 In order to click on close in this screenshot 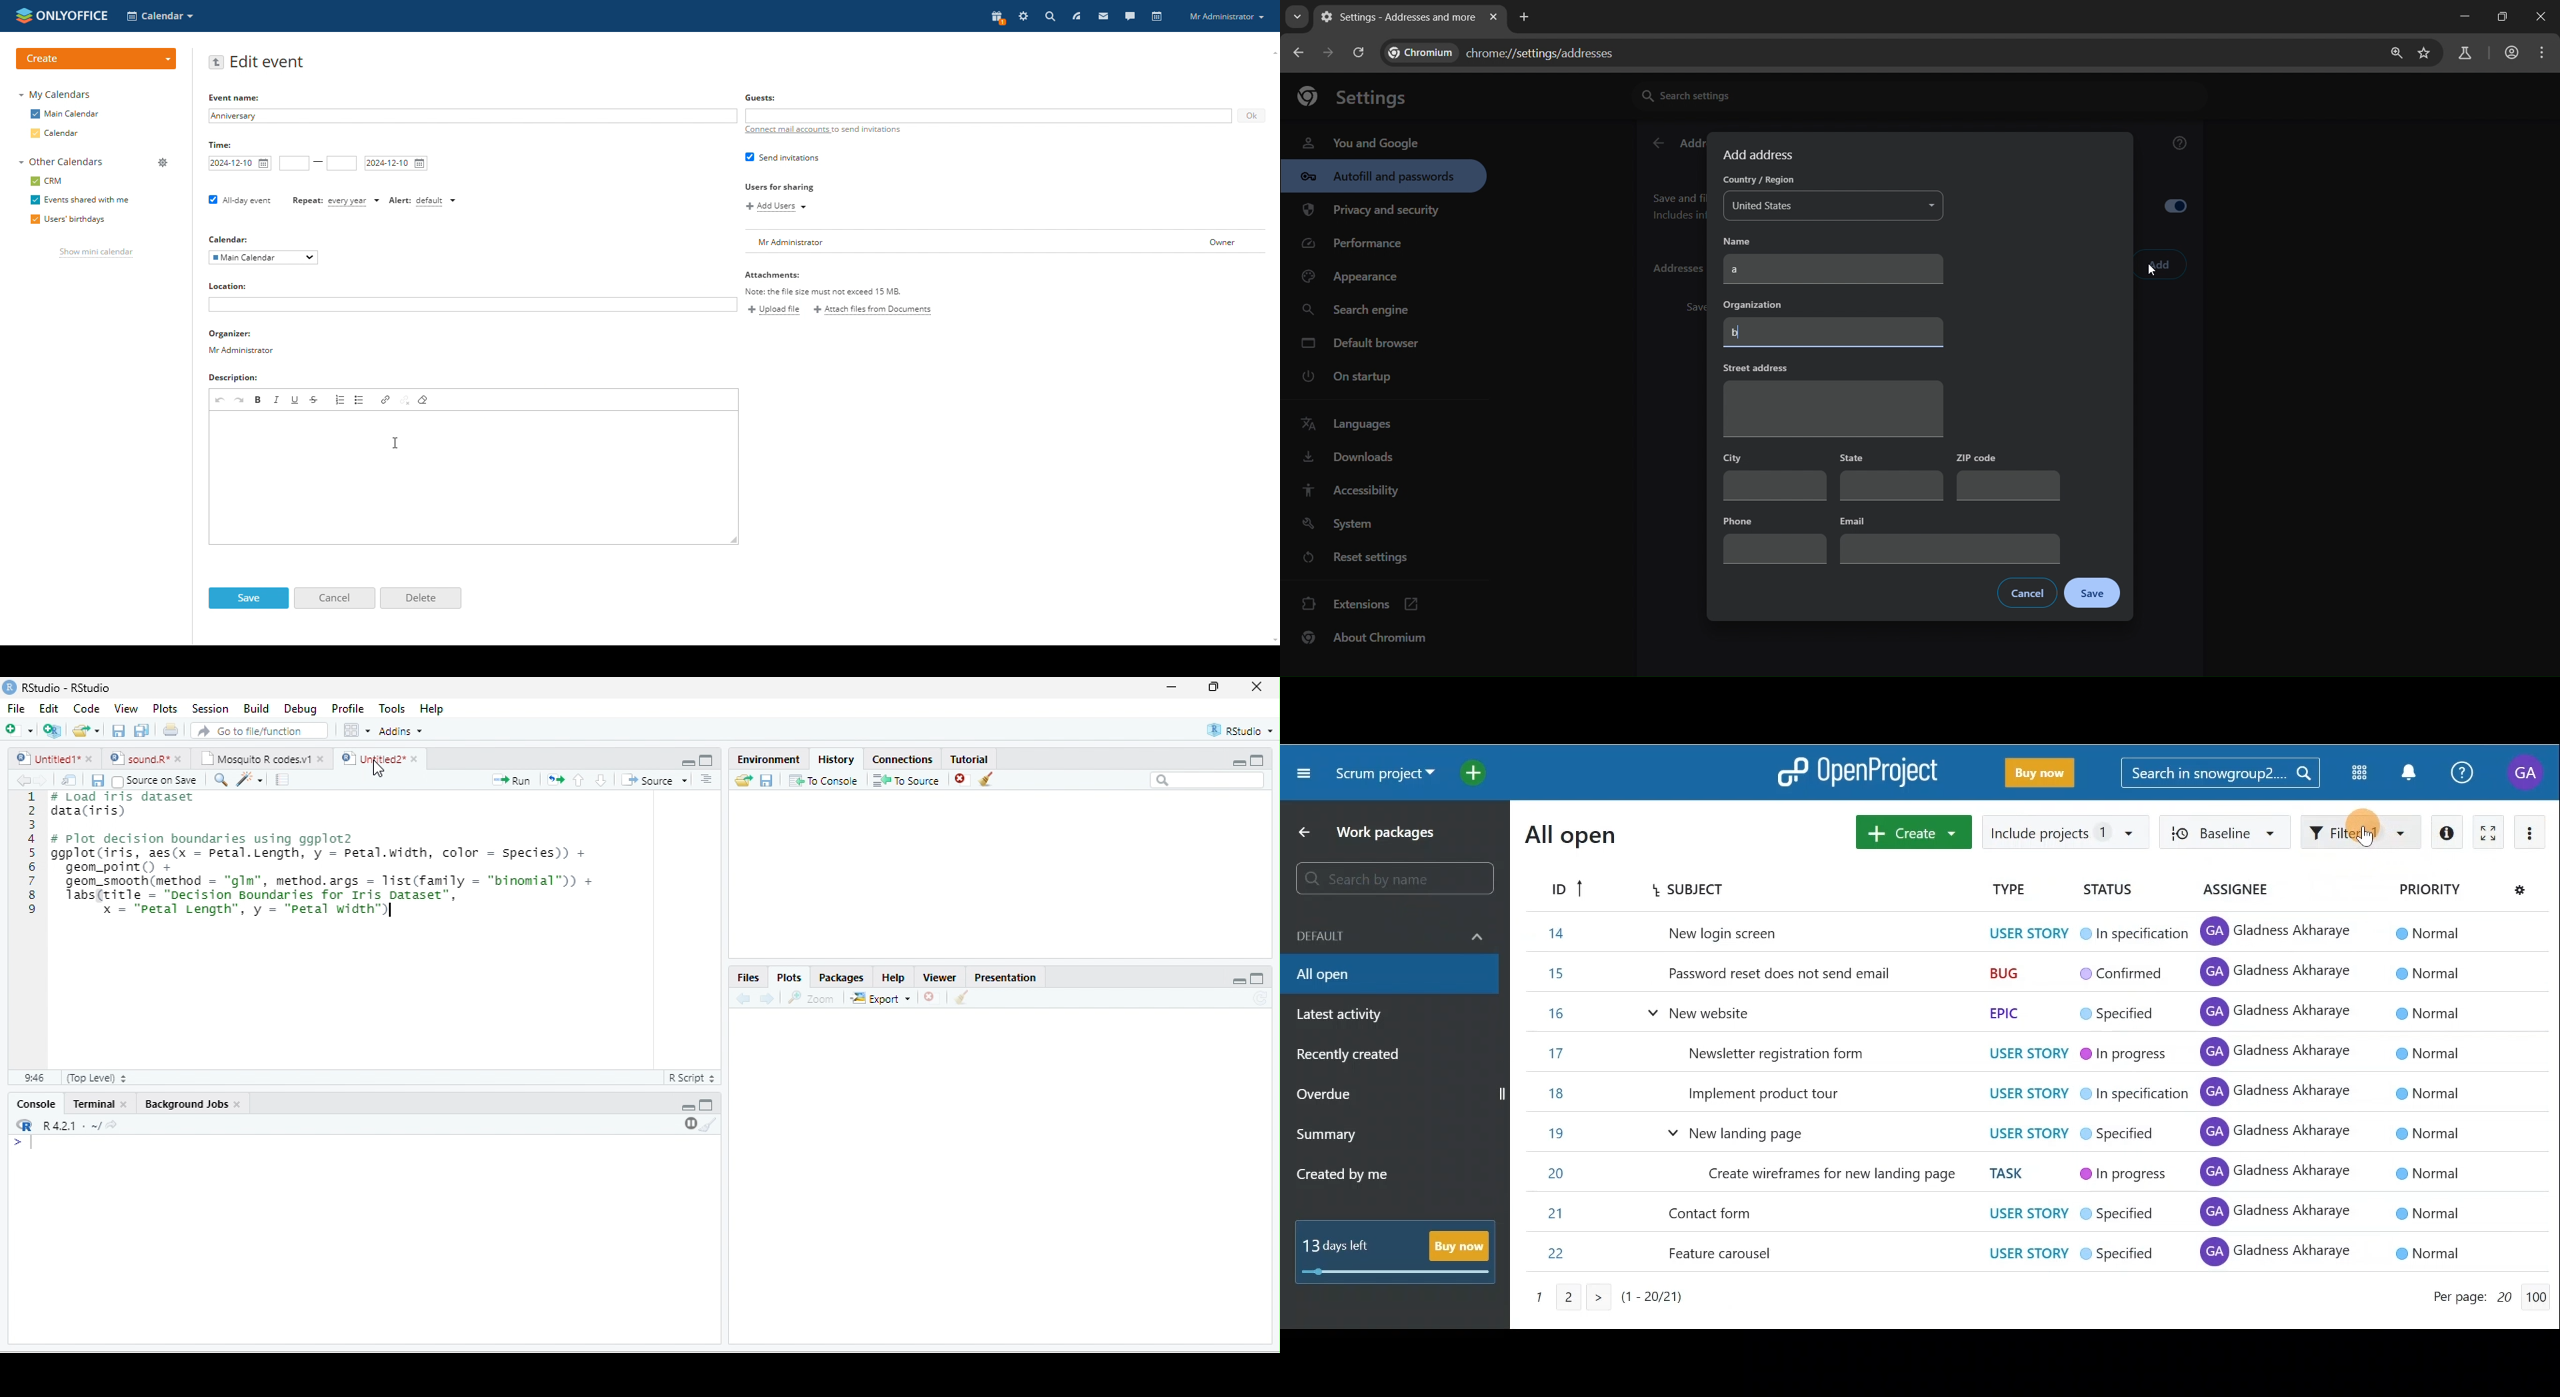, I will do `click(126, 1105)`.